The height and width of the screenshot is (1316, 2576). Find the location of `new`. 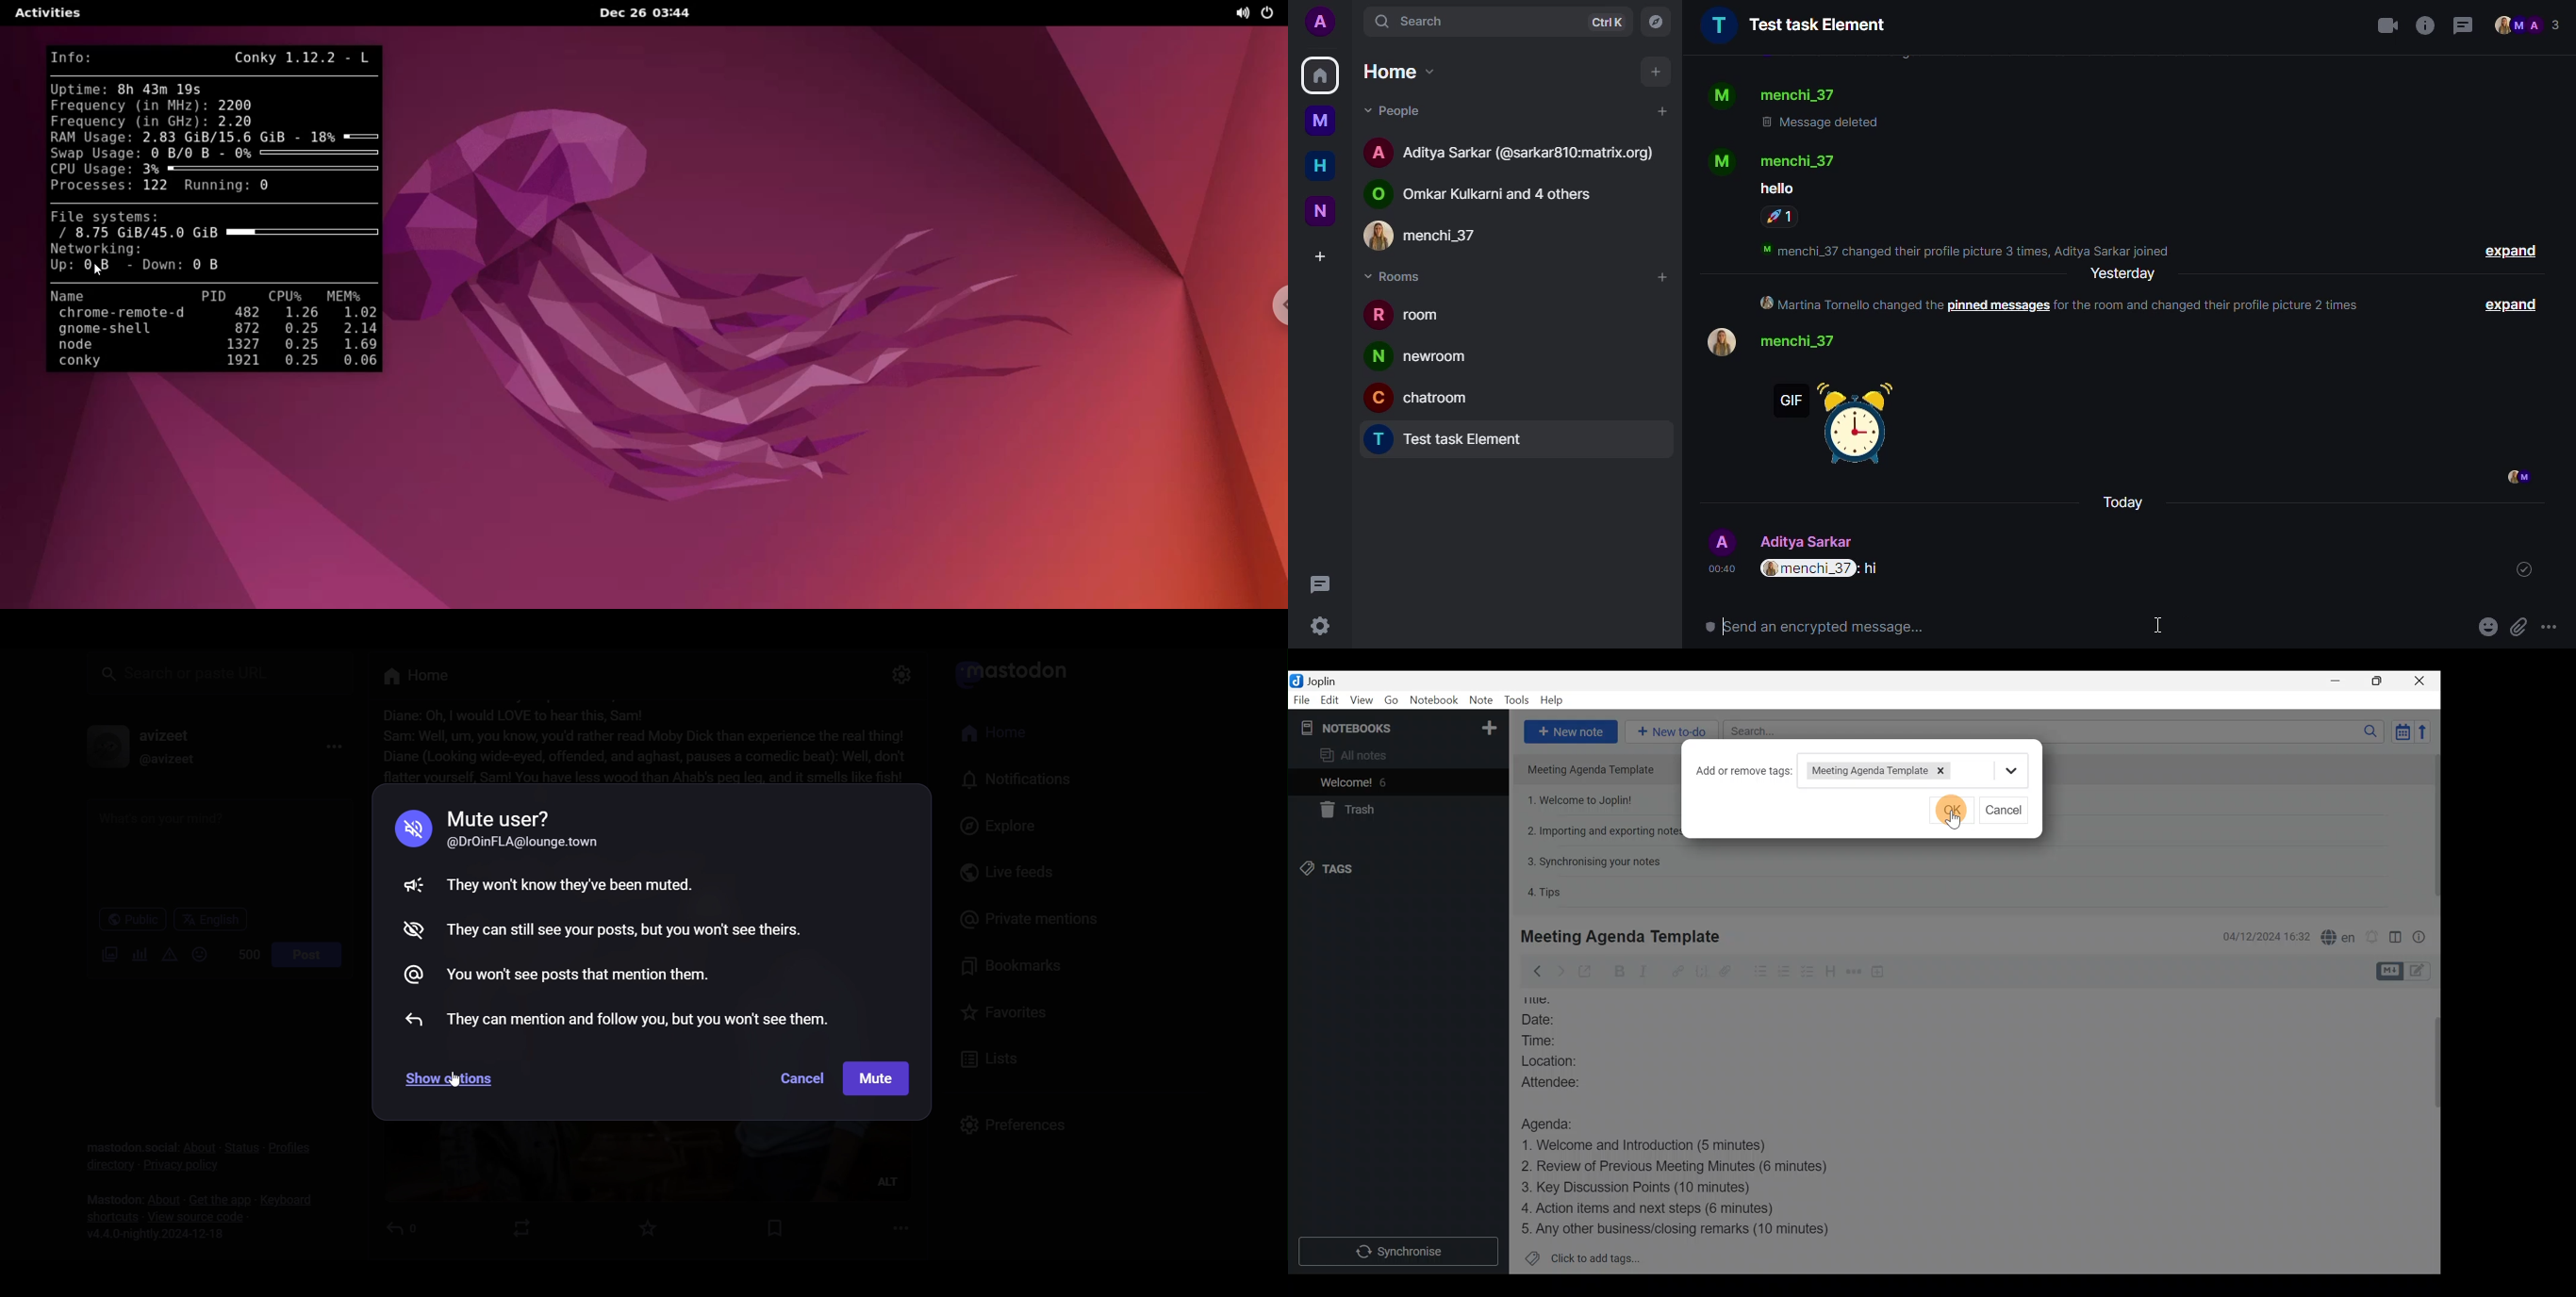

new is located at coordinates (1321, 209).